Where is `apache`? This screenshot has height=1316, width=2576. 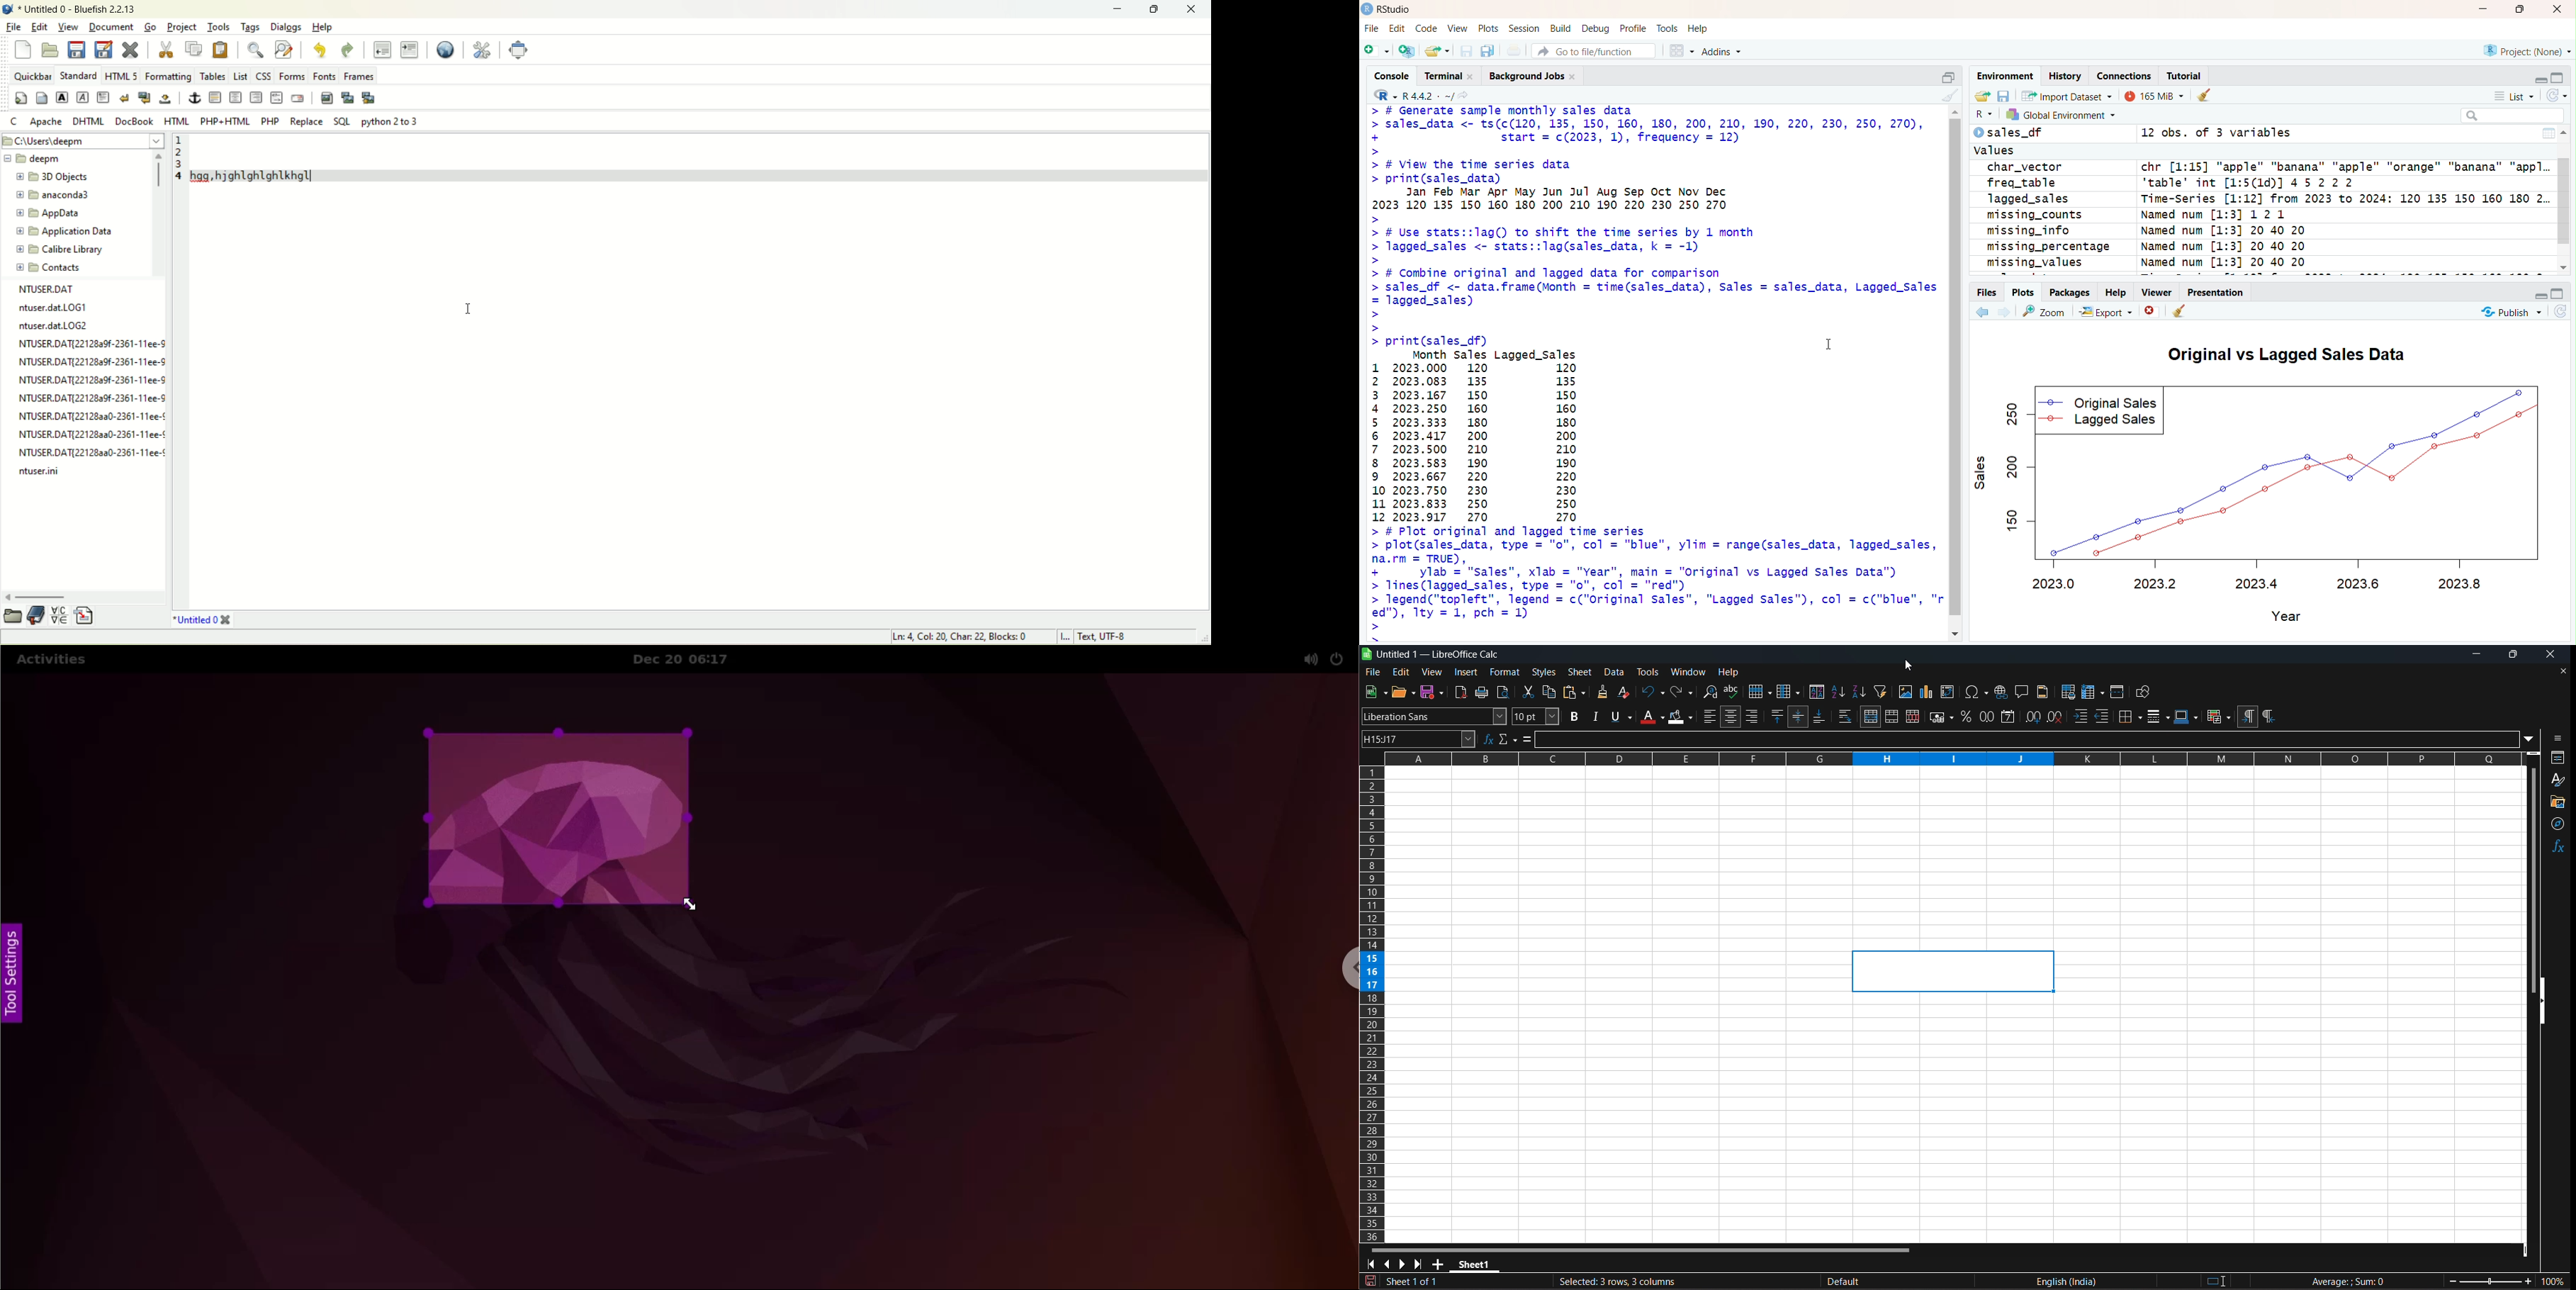 apache is located at coordinates (45, 122).